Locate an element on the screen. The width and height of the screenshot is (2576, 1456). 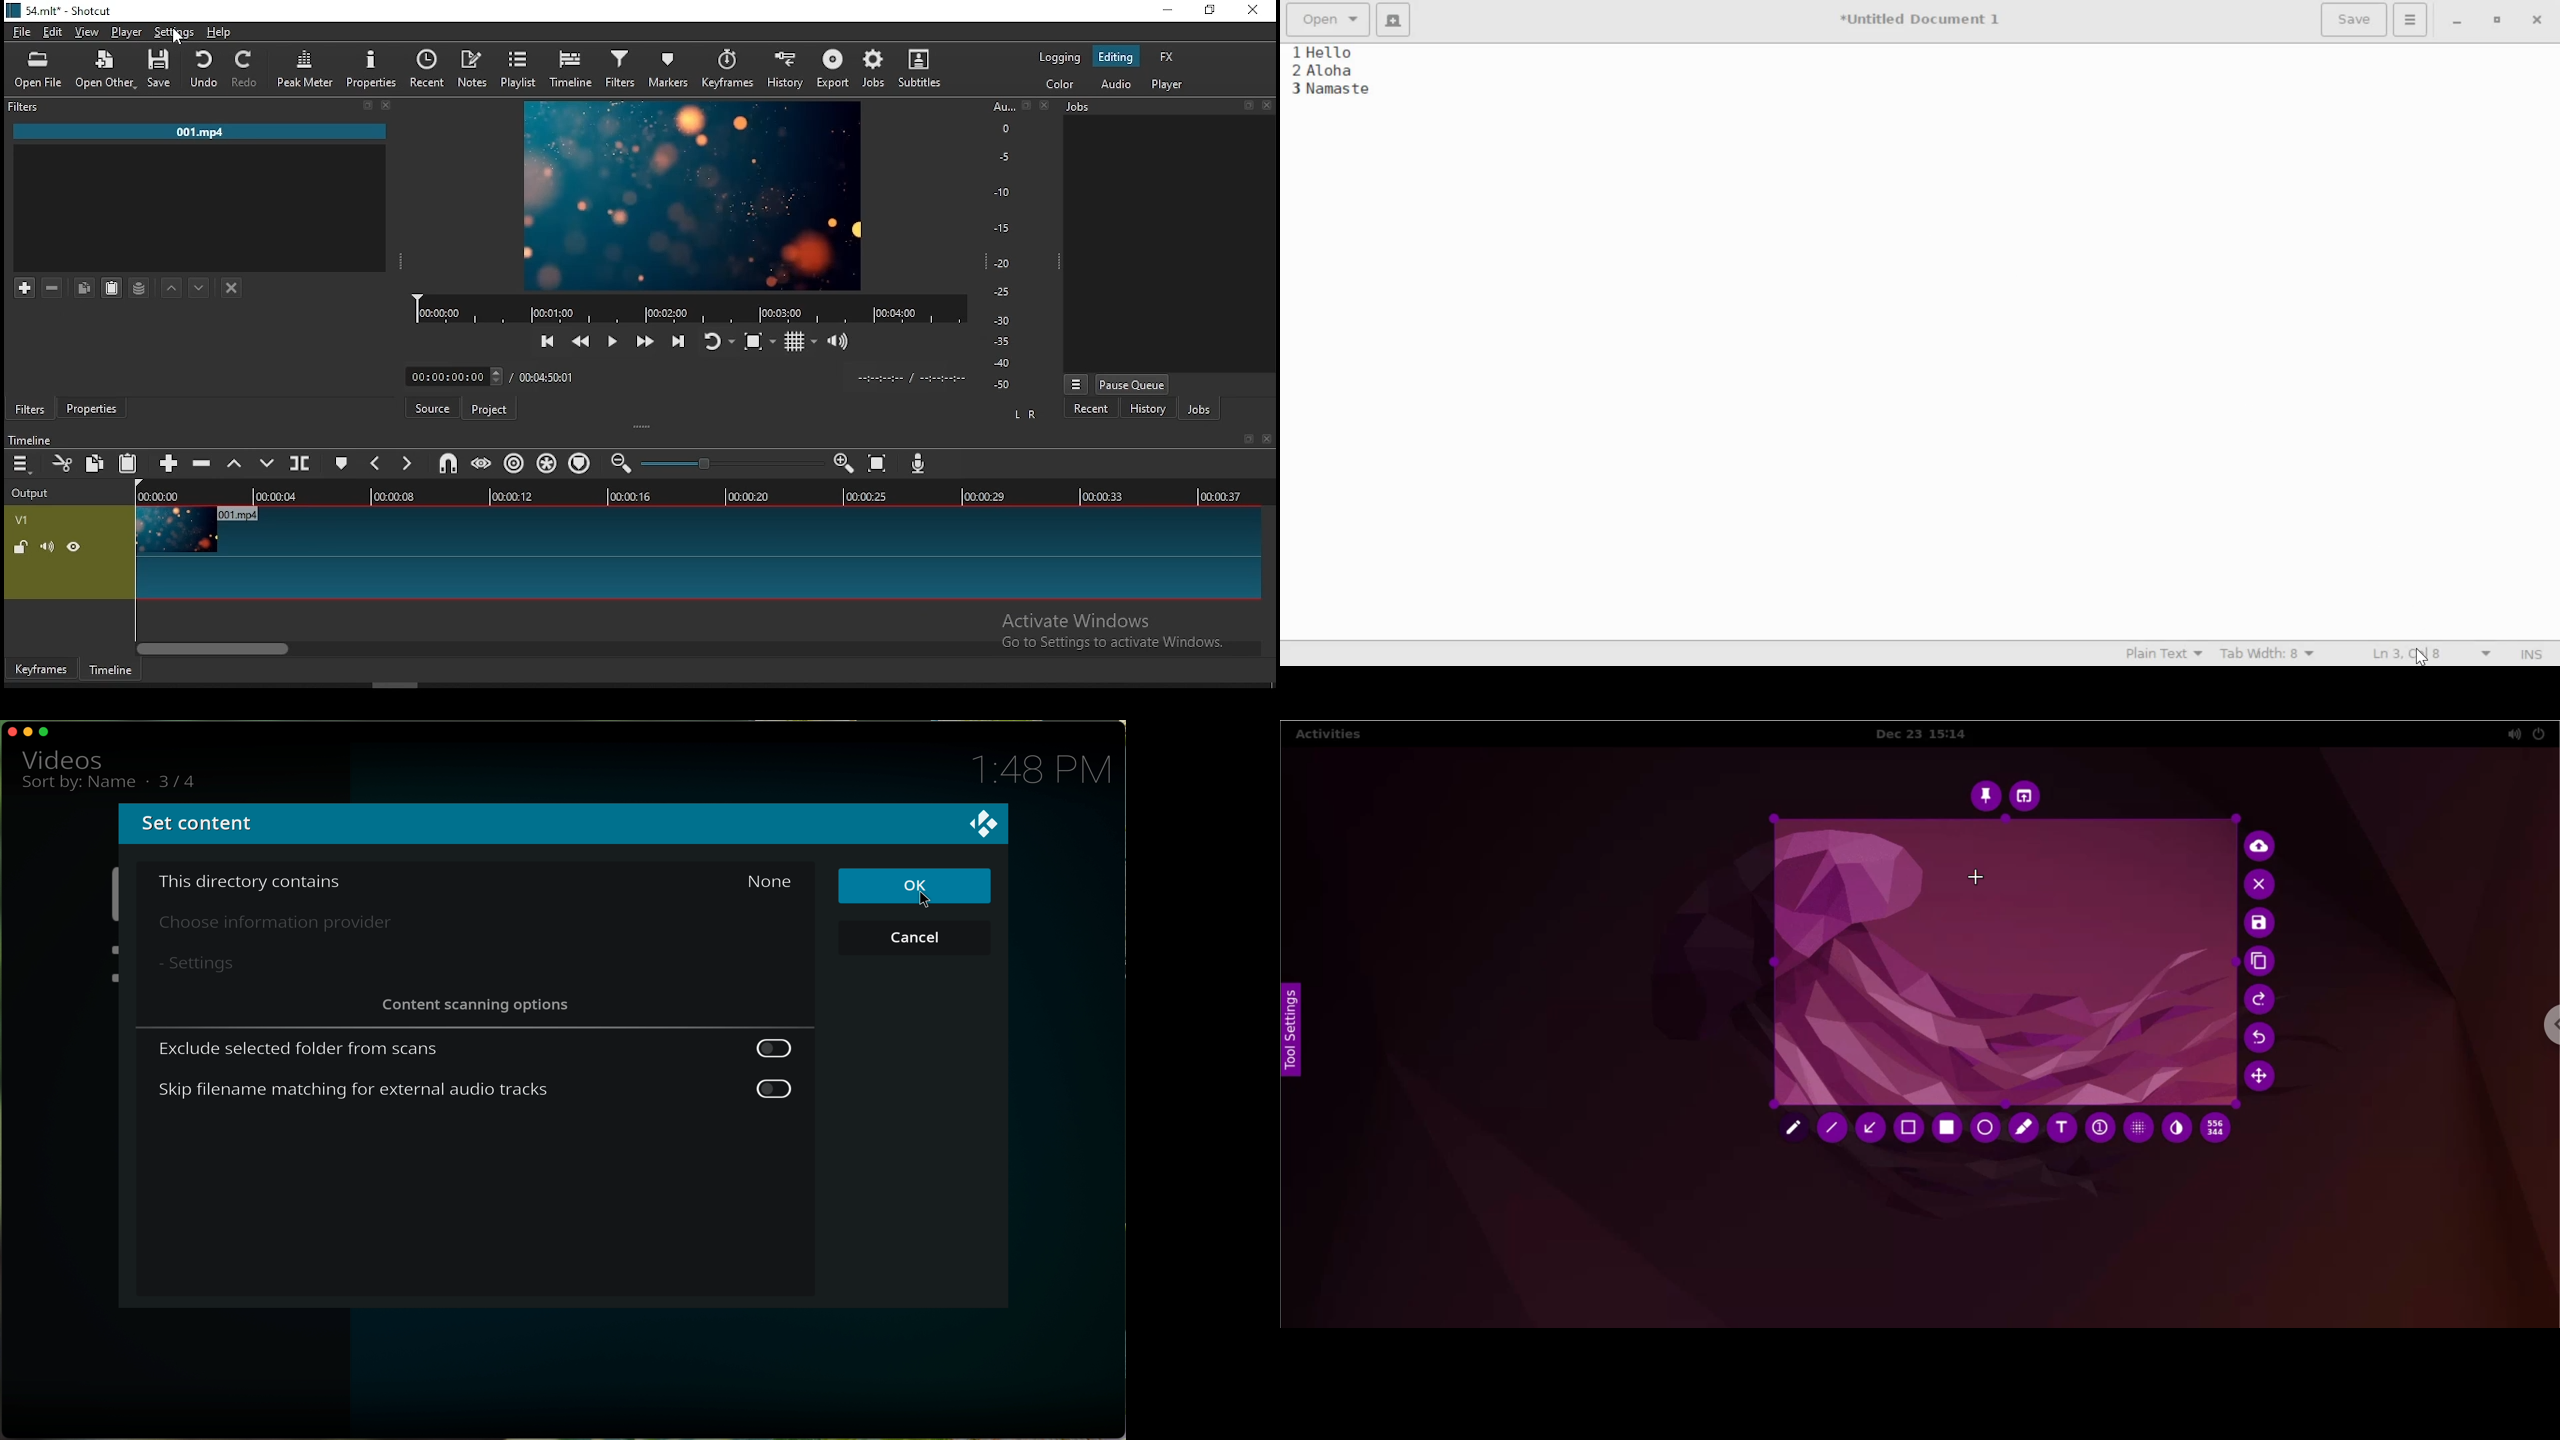
icon and file name is located at coordinates (62, 9).